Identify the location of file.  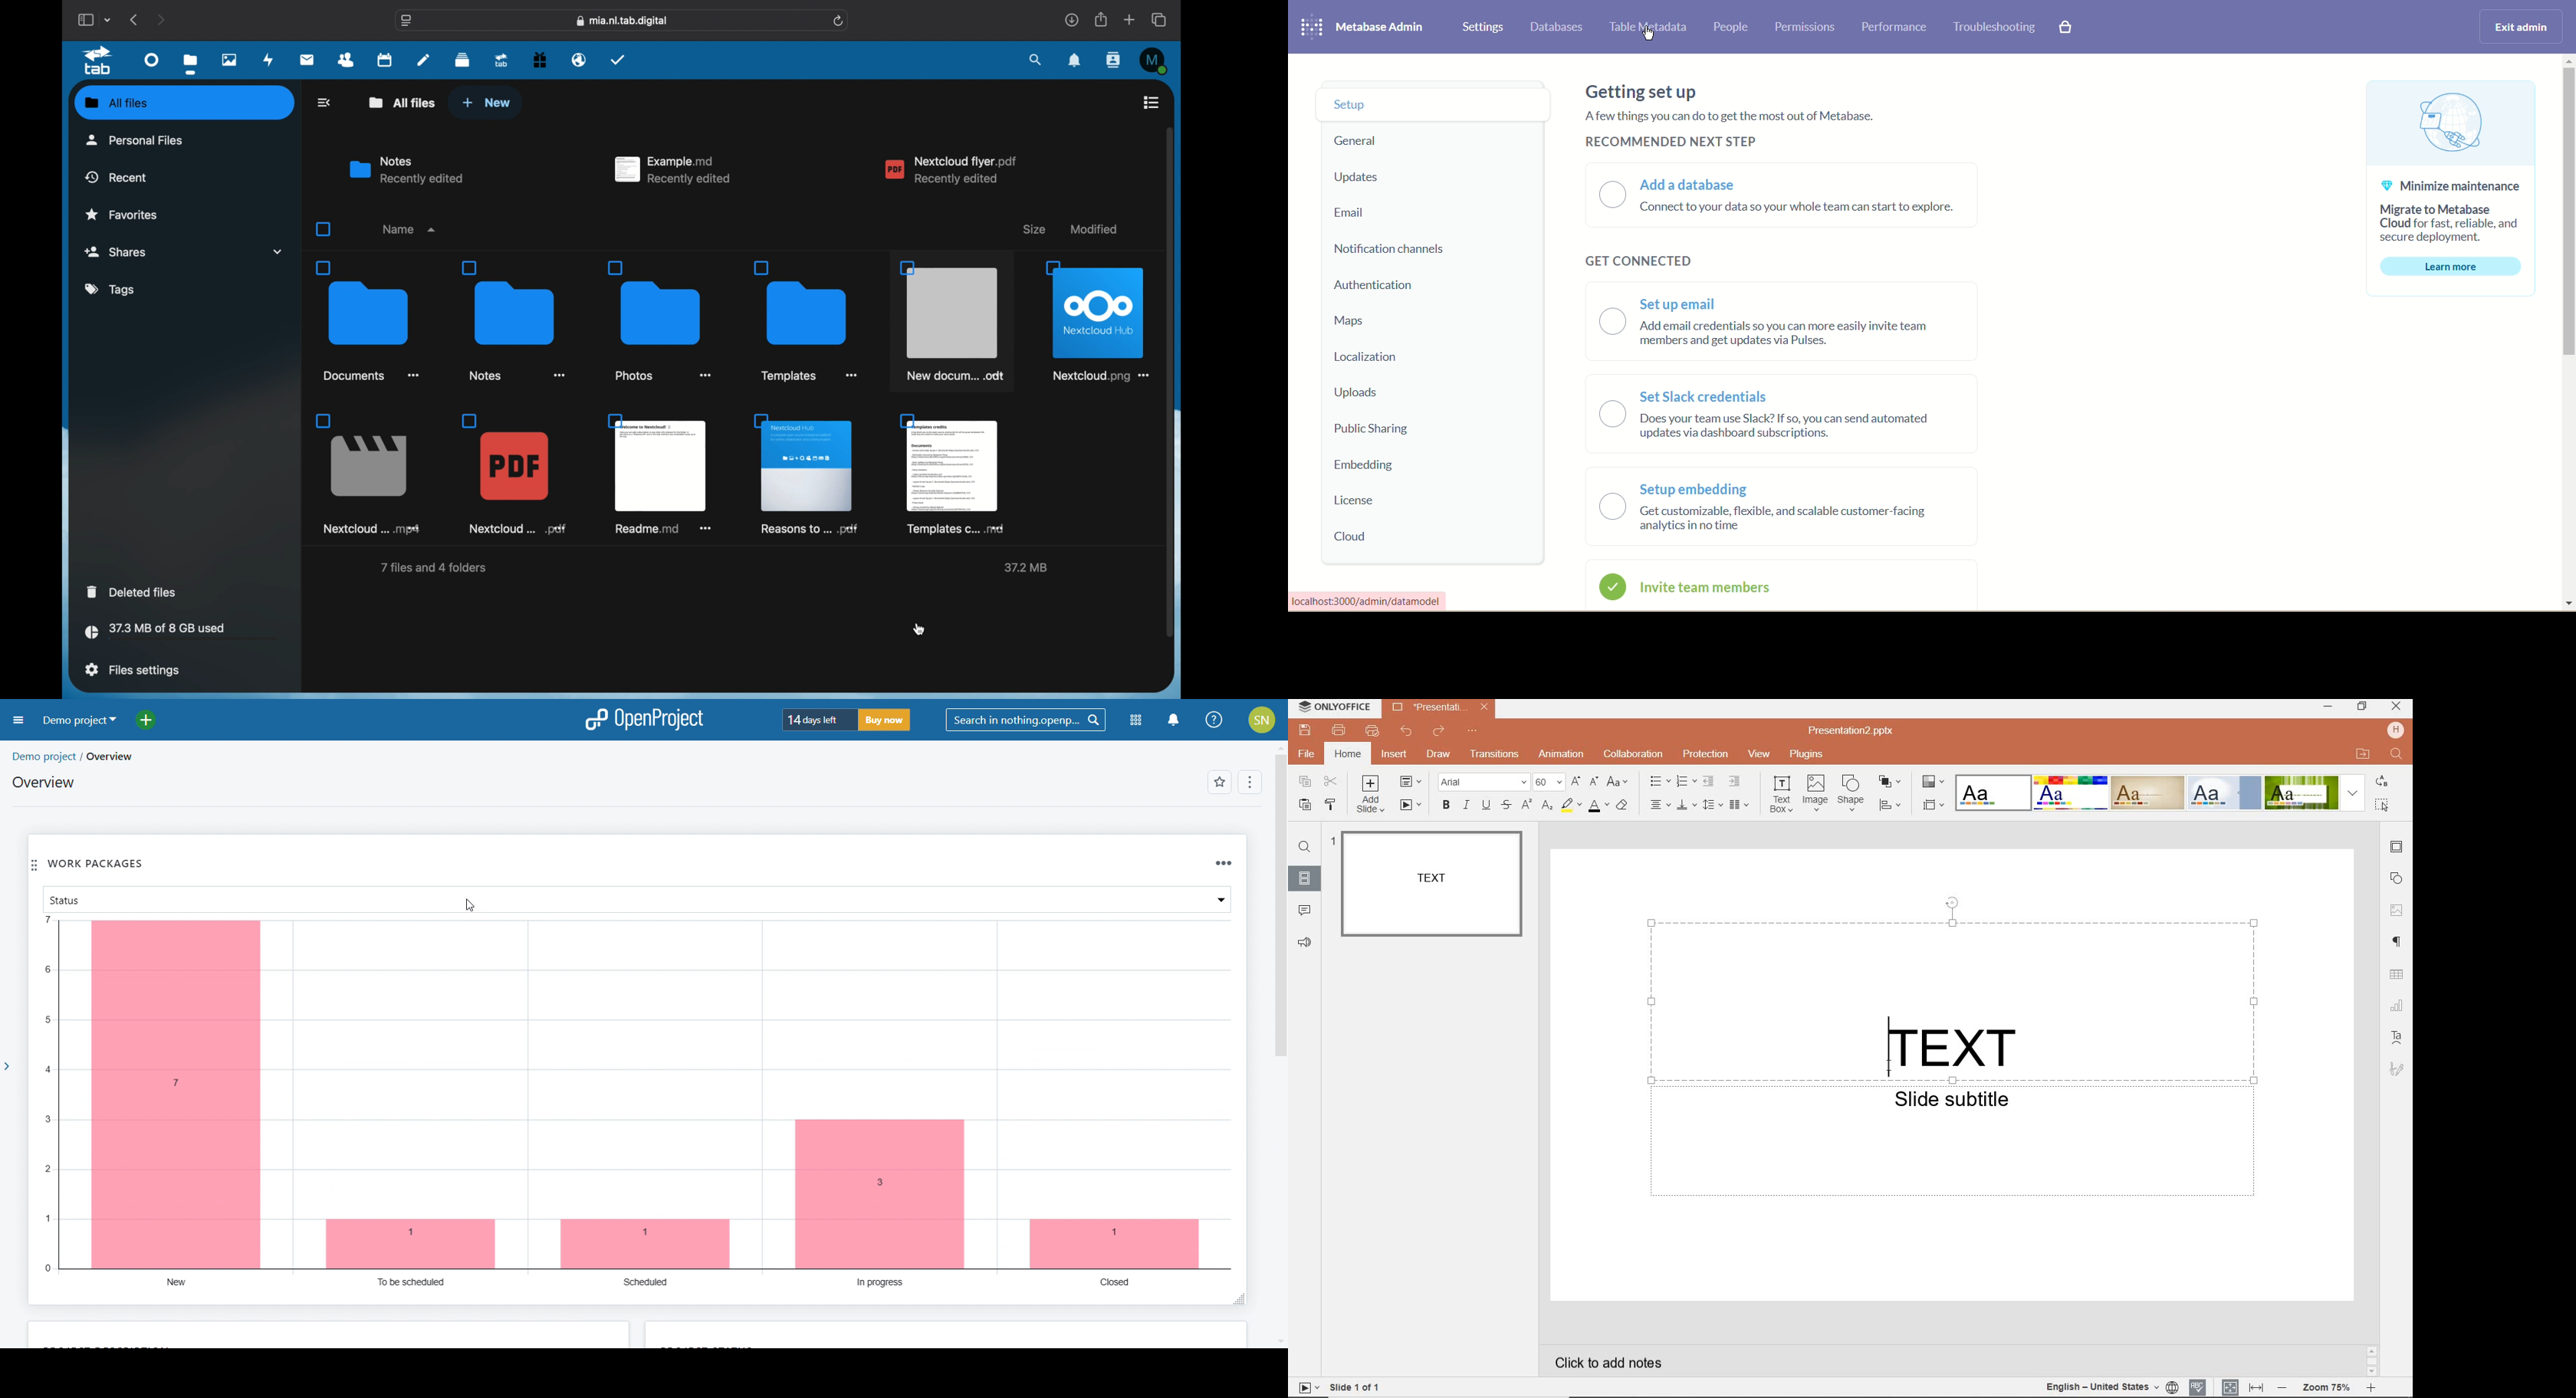
(805, 474).